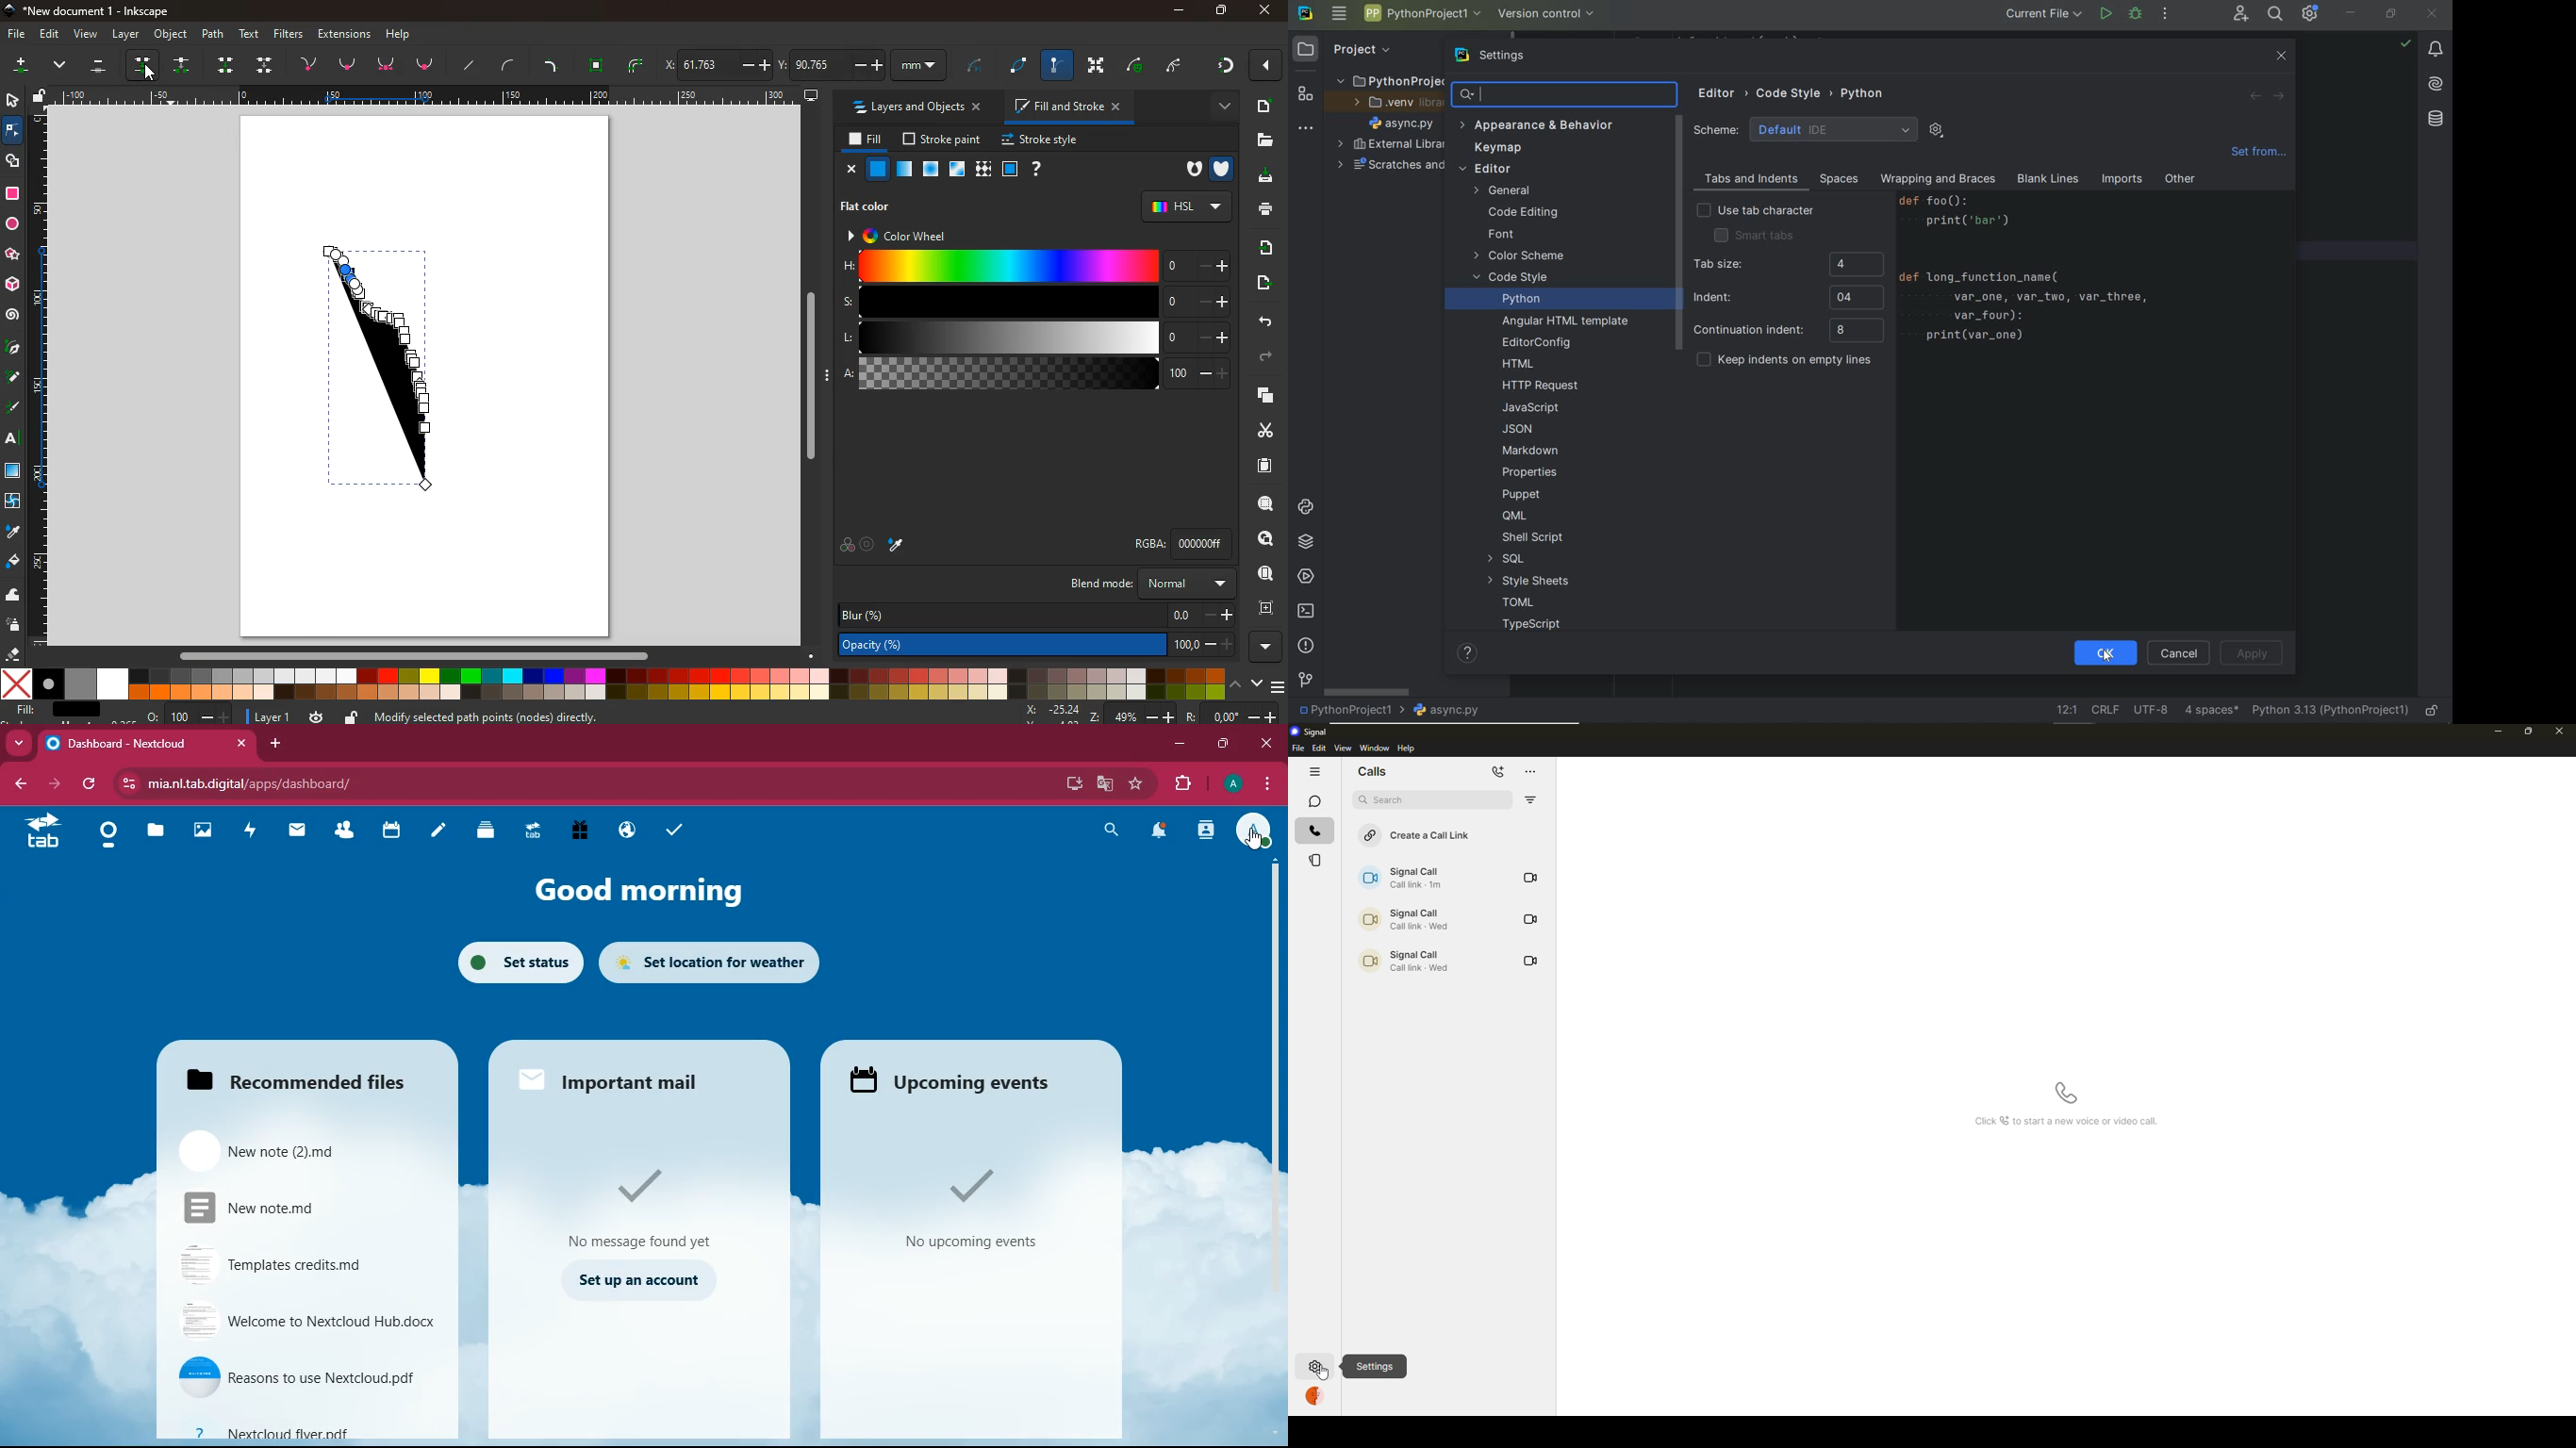  What do you see at coordinates (869, 545) in the screenshot?
I see `target` at bounding box center [869, 545].